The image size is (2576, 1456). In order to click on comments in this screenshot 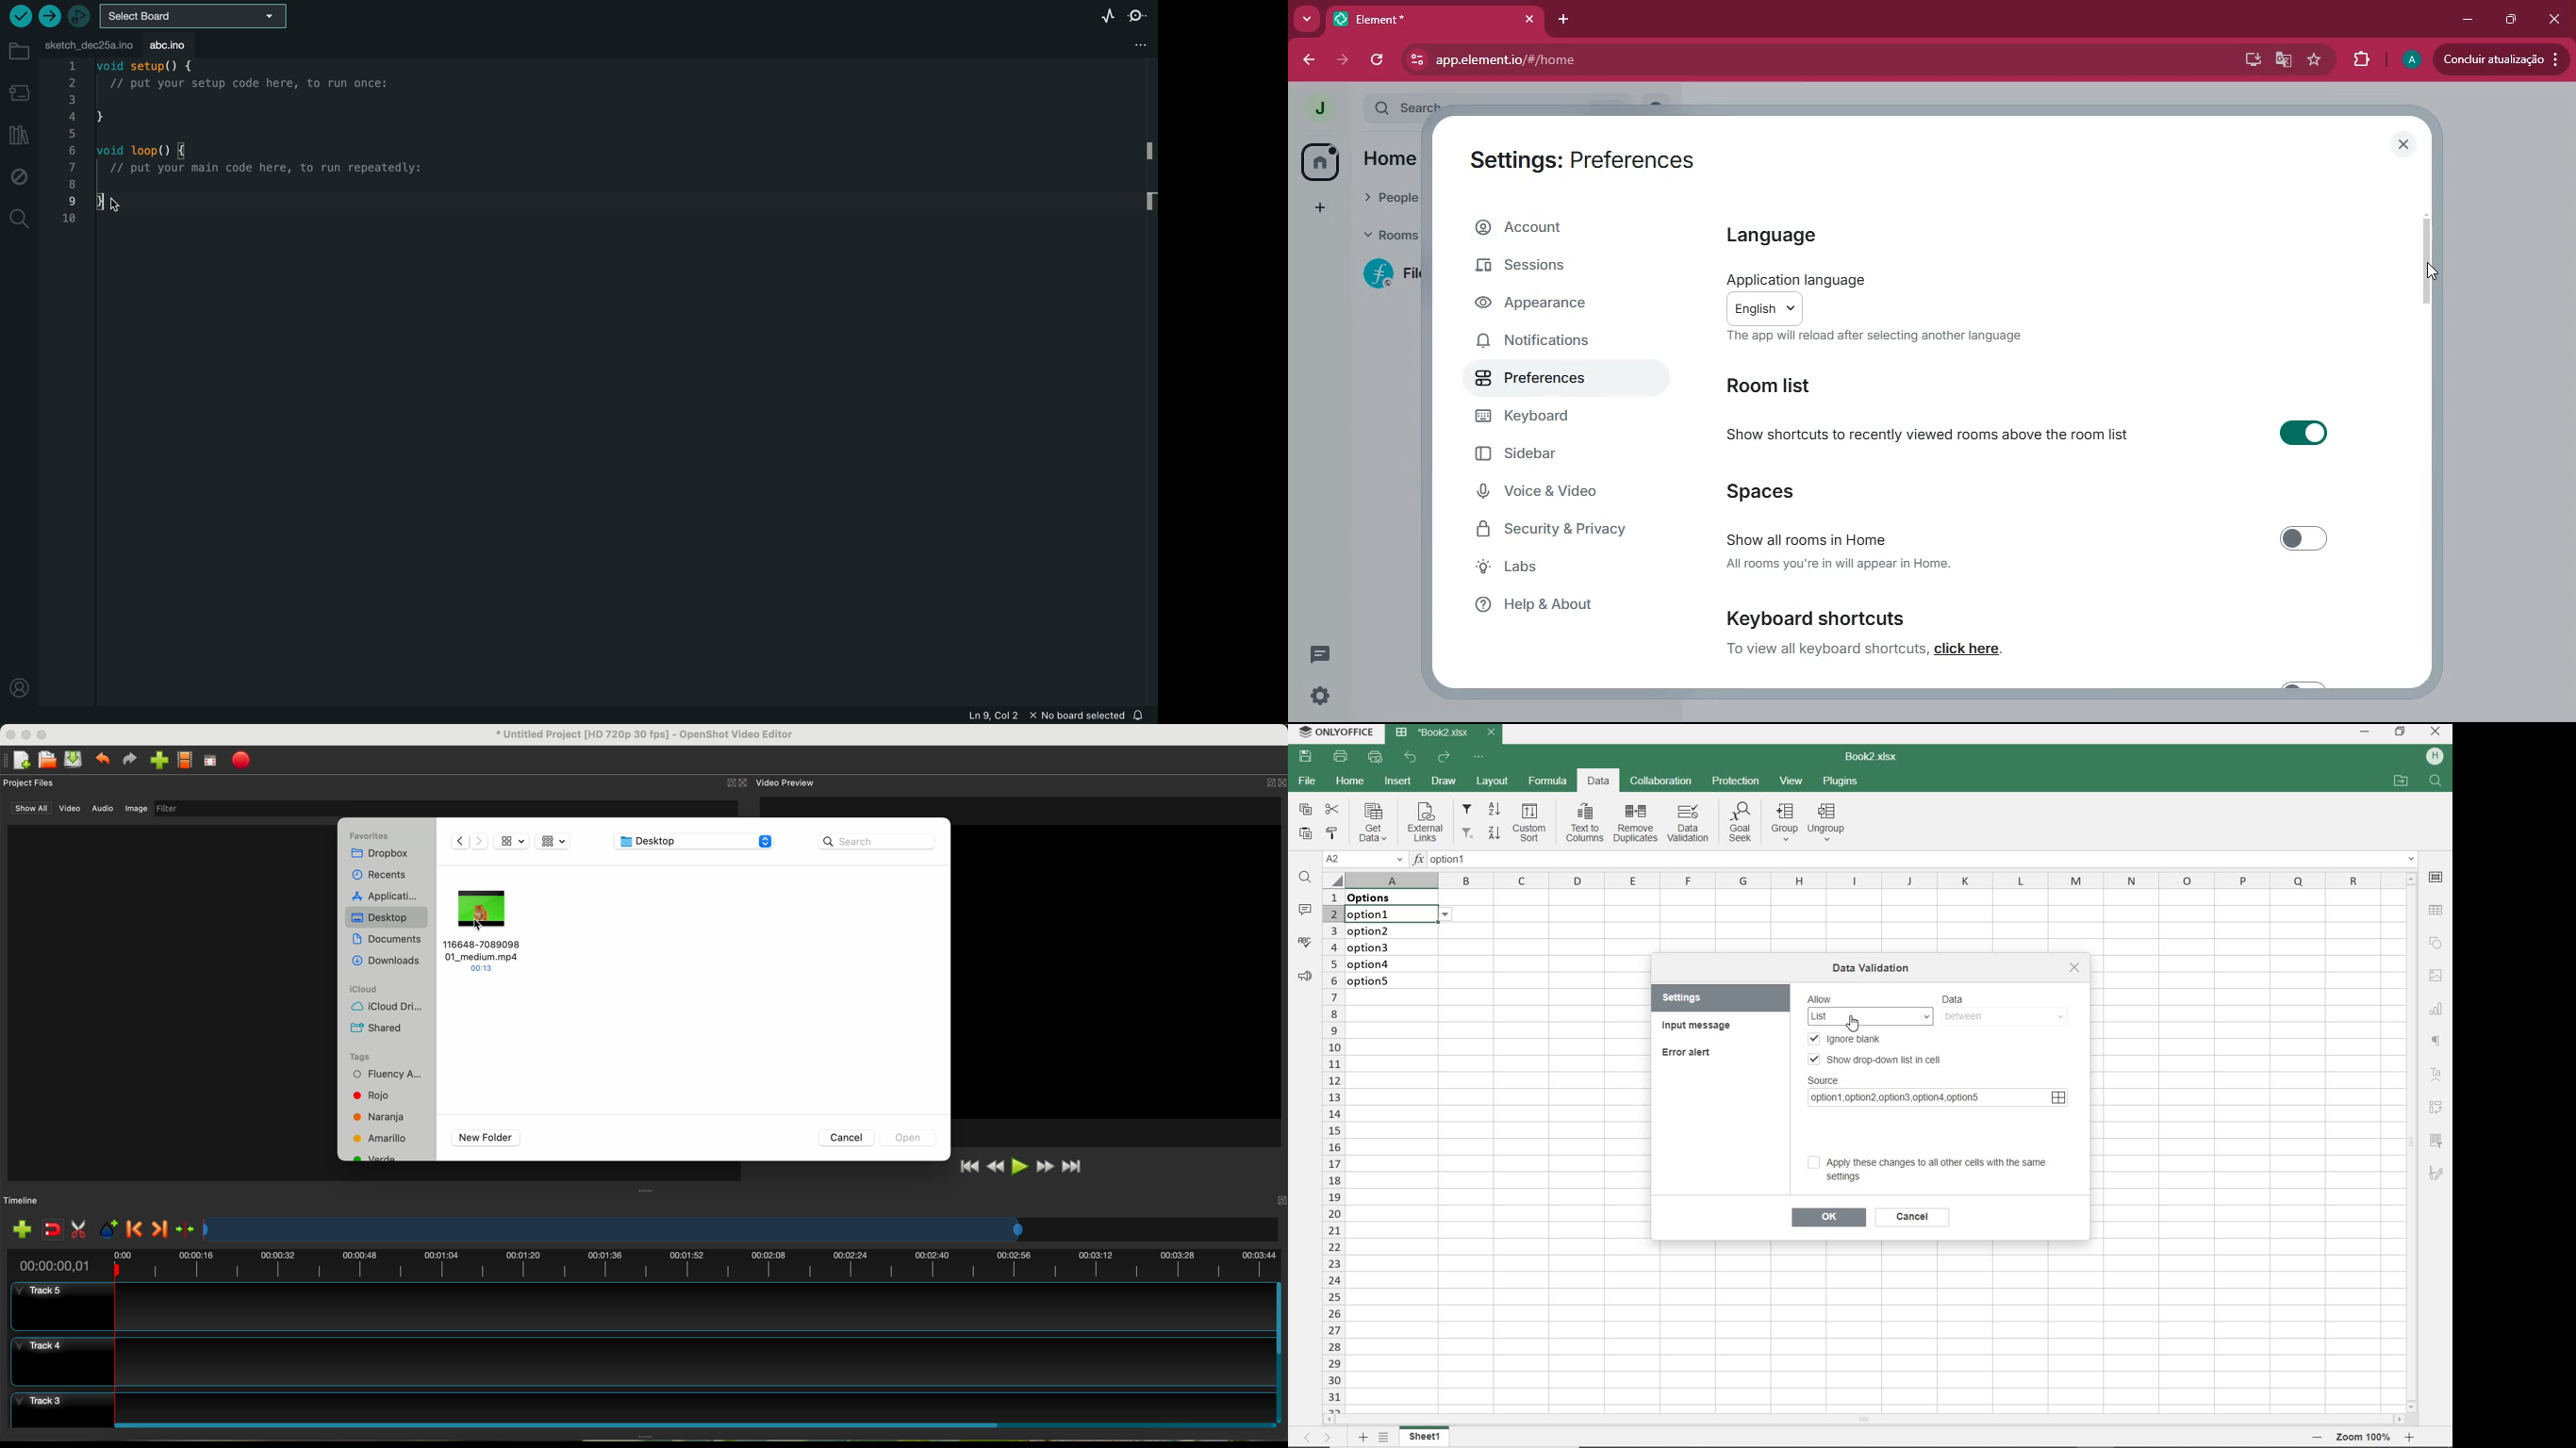, I will do `click(1320, 654)`.